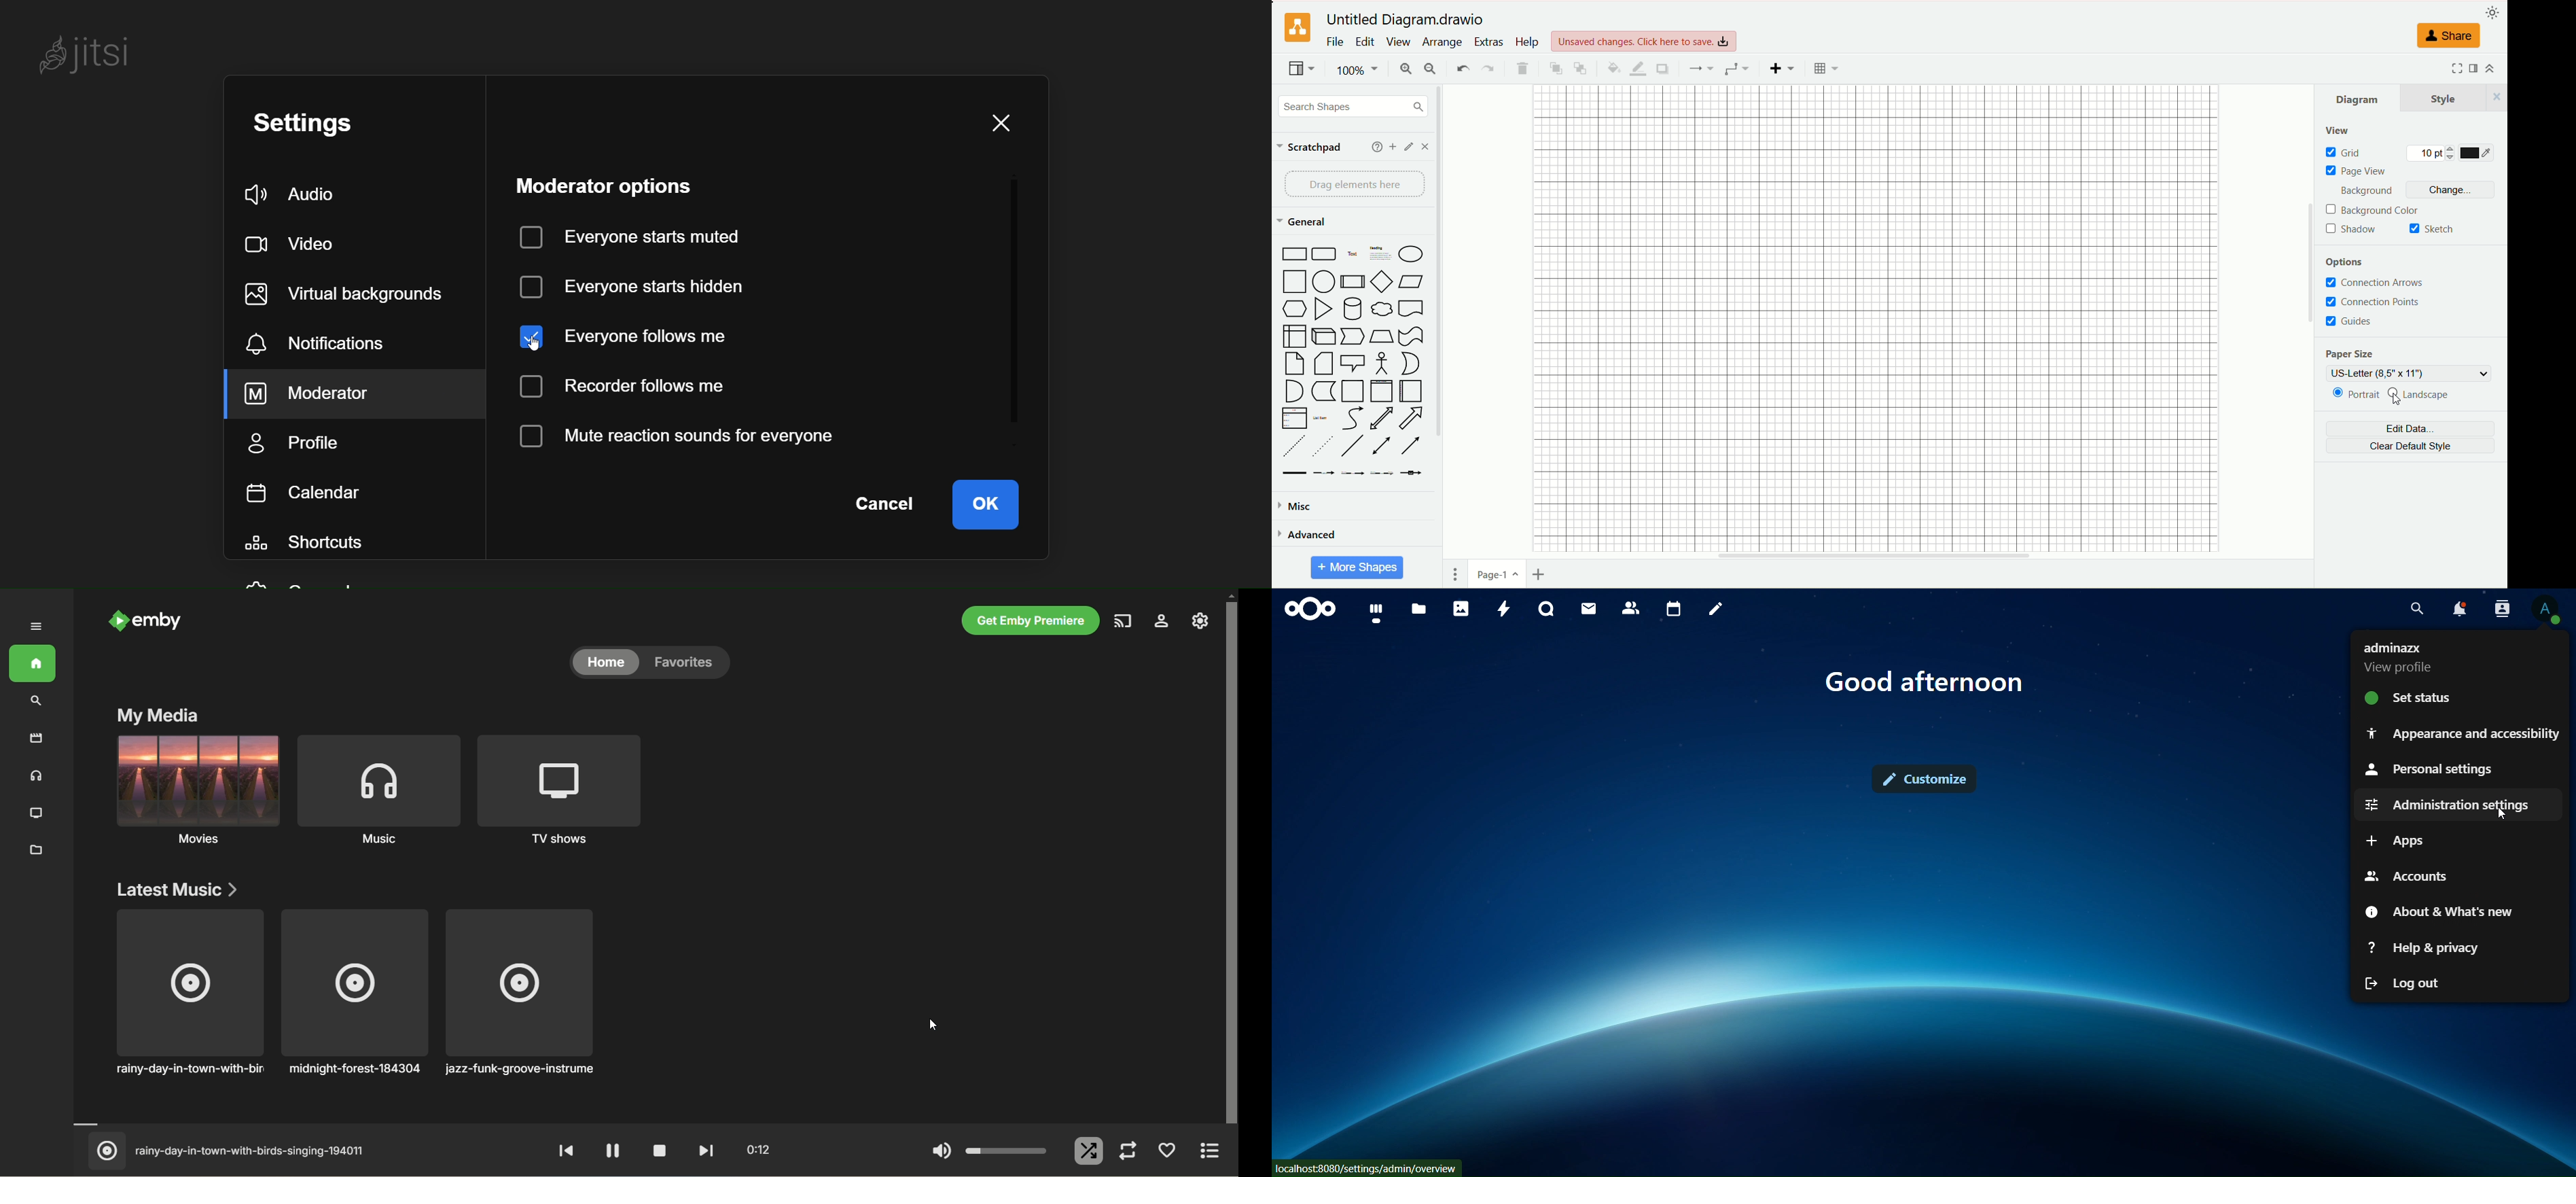  What do you see at coordinates (1315, 148) in the screenshot?
I see `scratchpad` at bounding box center [1315, 148].